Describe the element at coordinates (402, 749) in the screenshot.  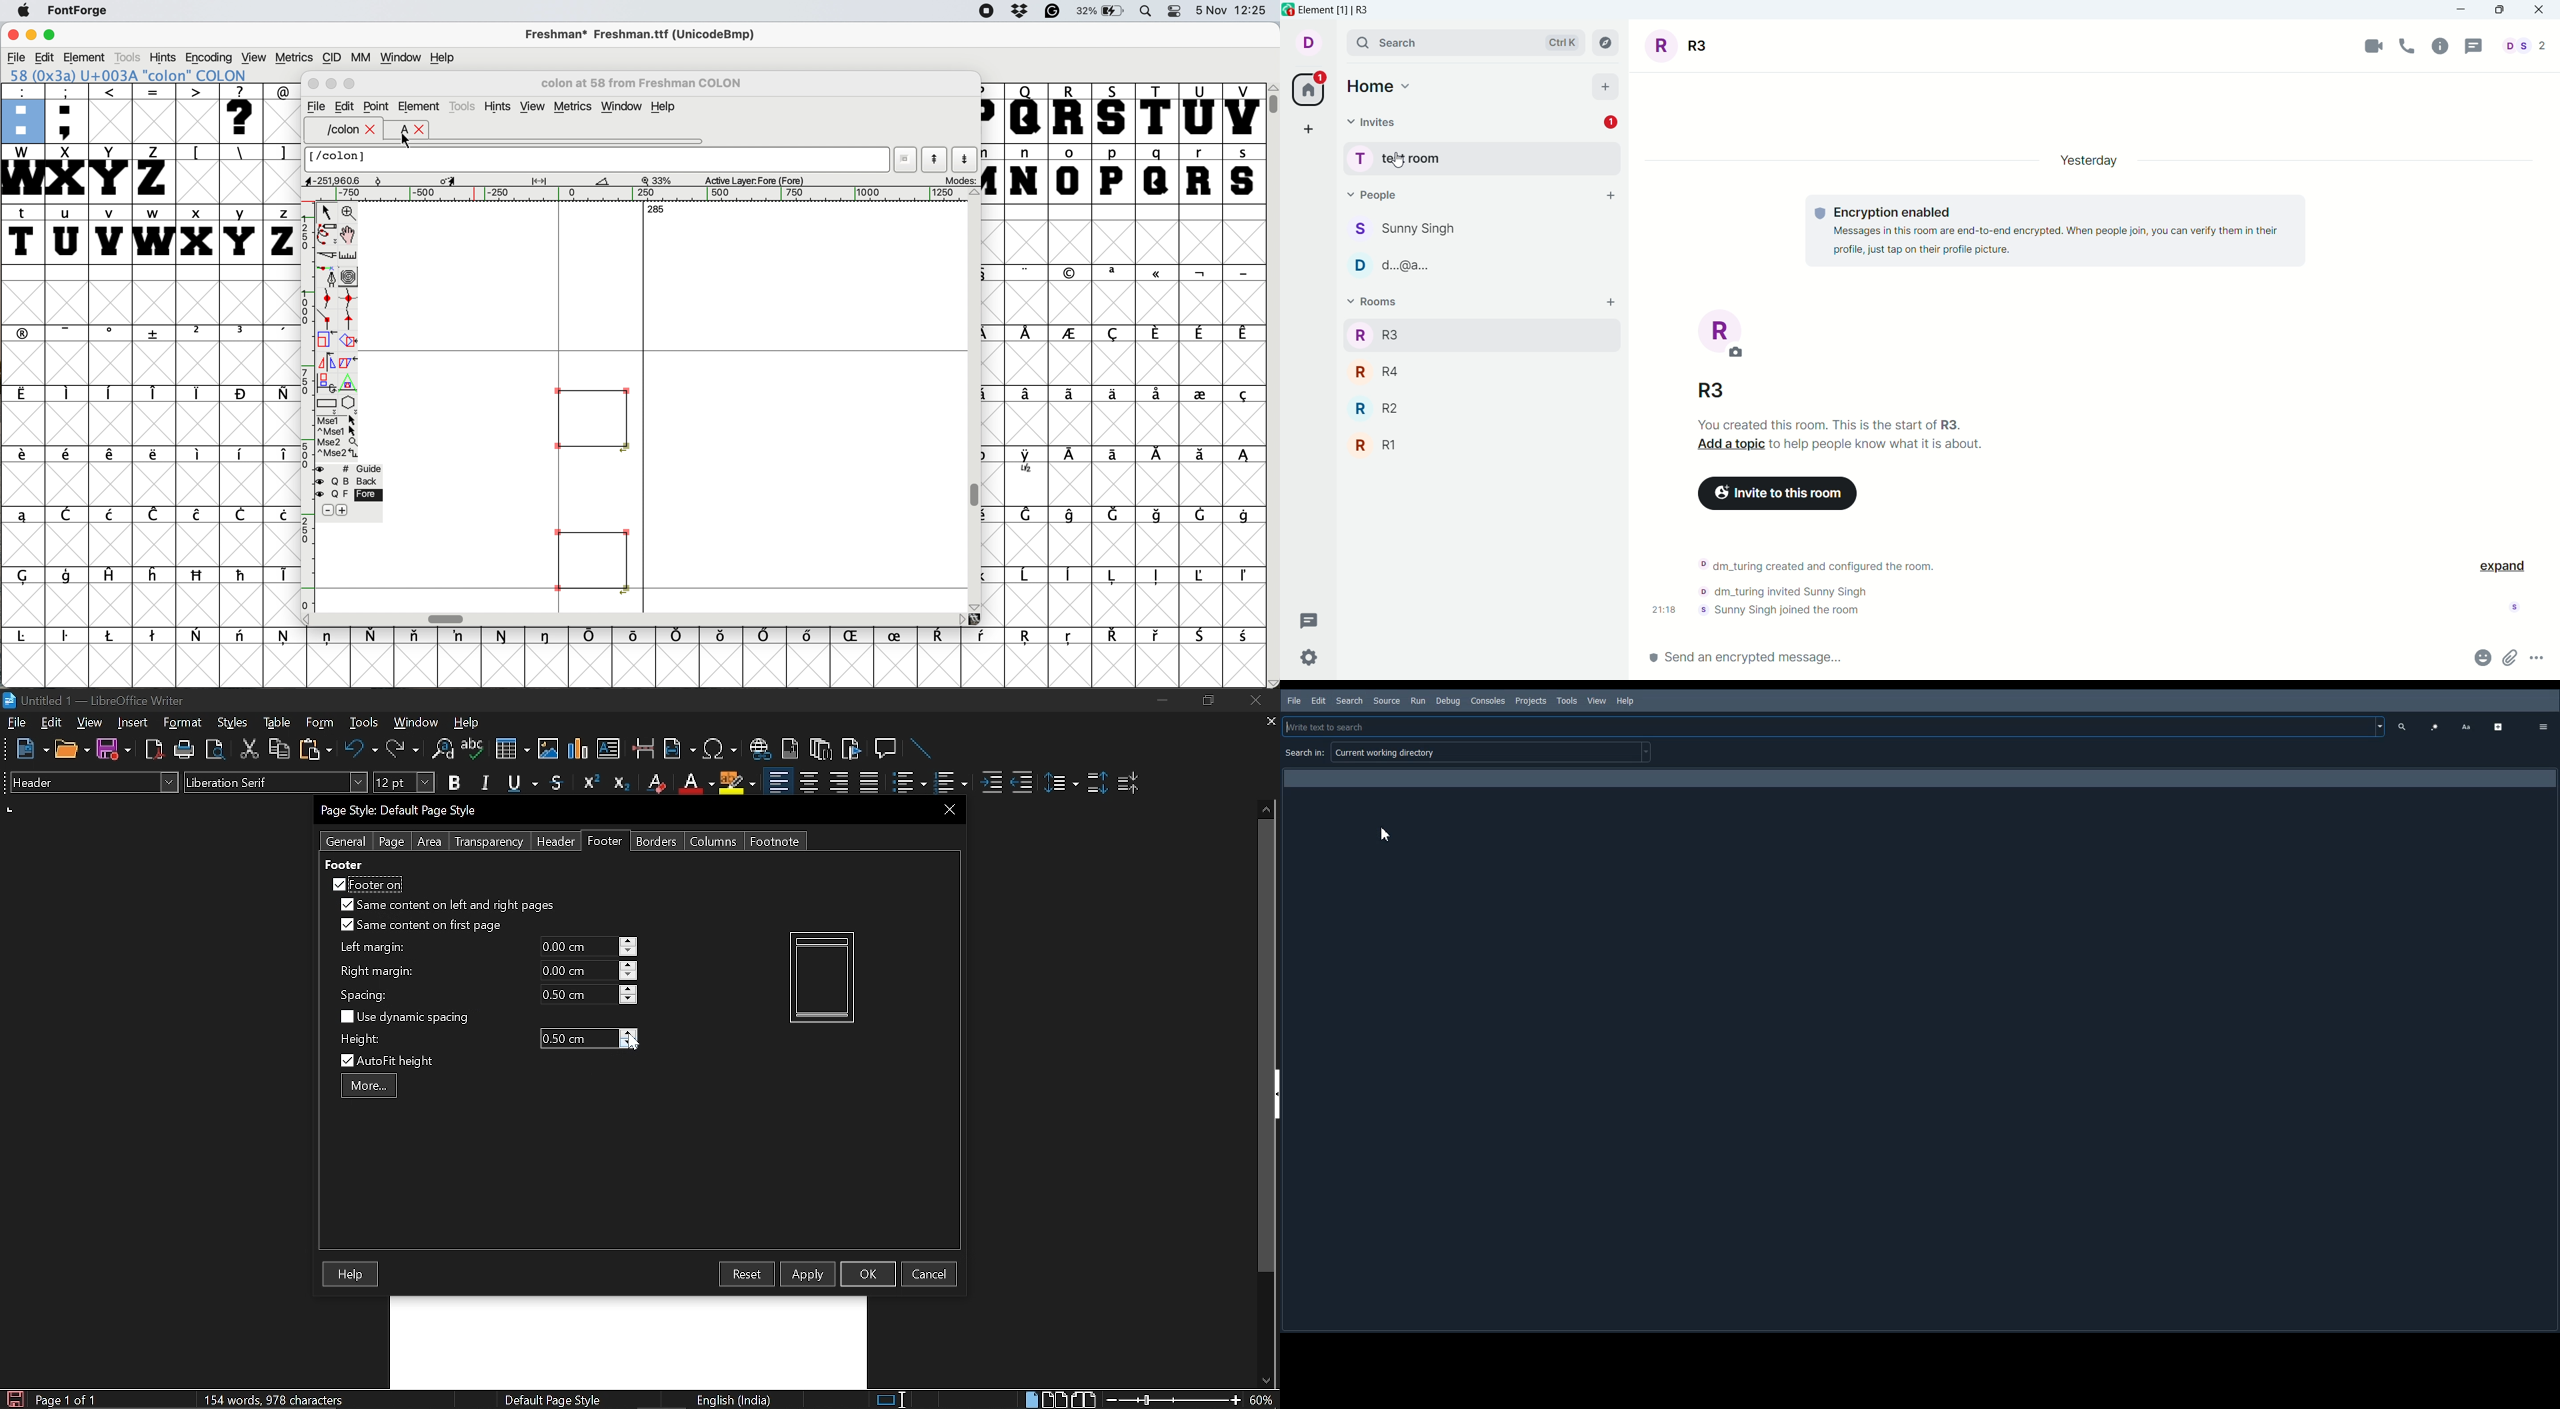
I see `Redo` at that location.